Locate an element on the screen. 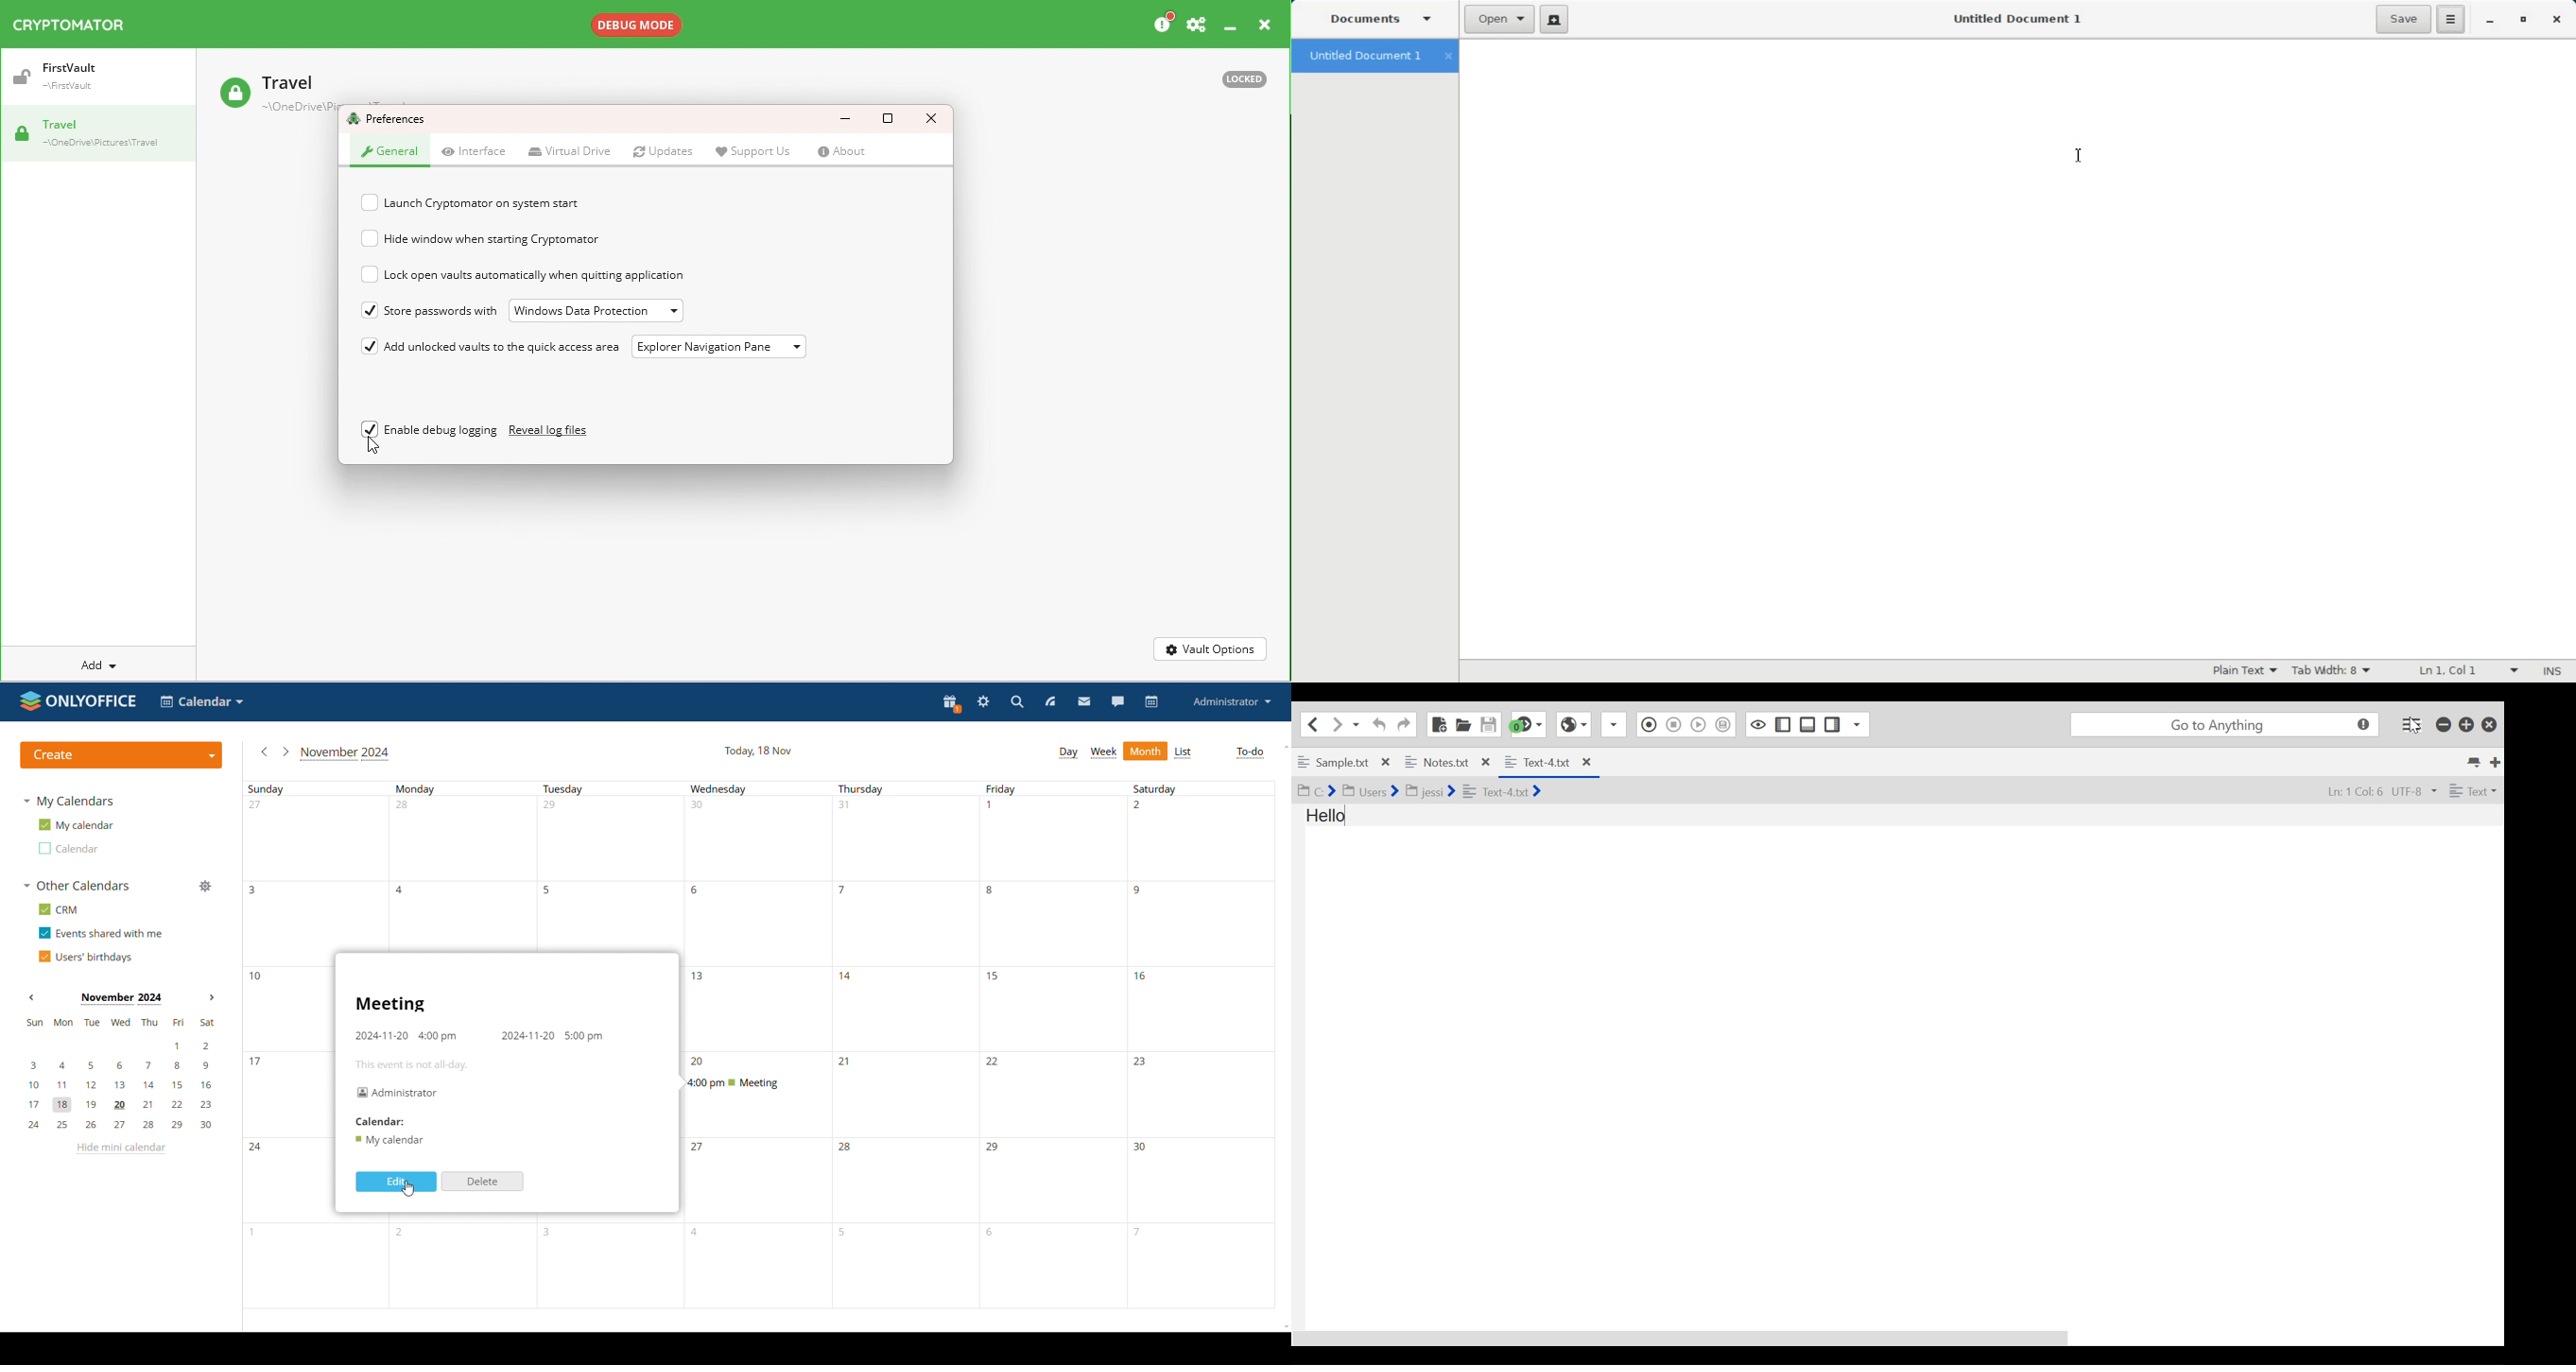 Image resolution: width=2576 pixels, height=1372 pixels. scheduled event  is located at coordinates (754, 1083).